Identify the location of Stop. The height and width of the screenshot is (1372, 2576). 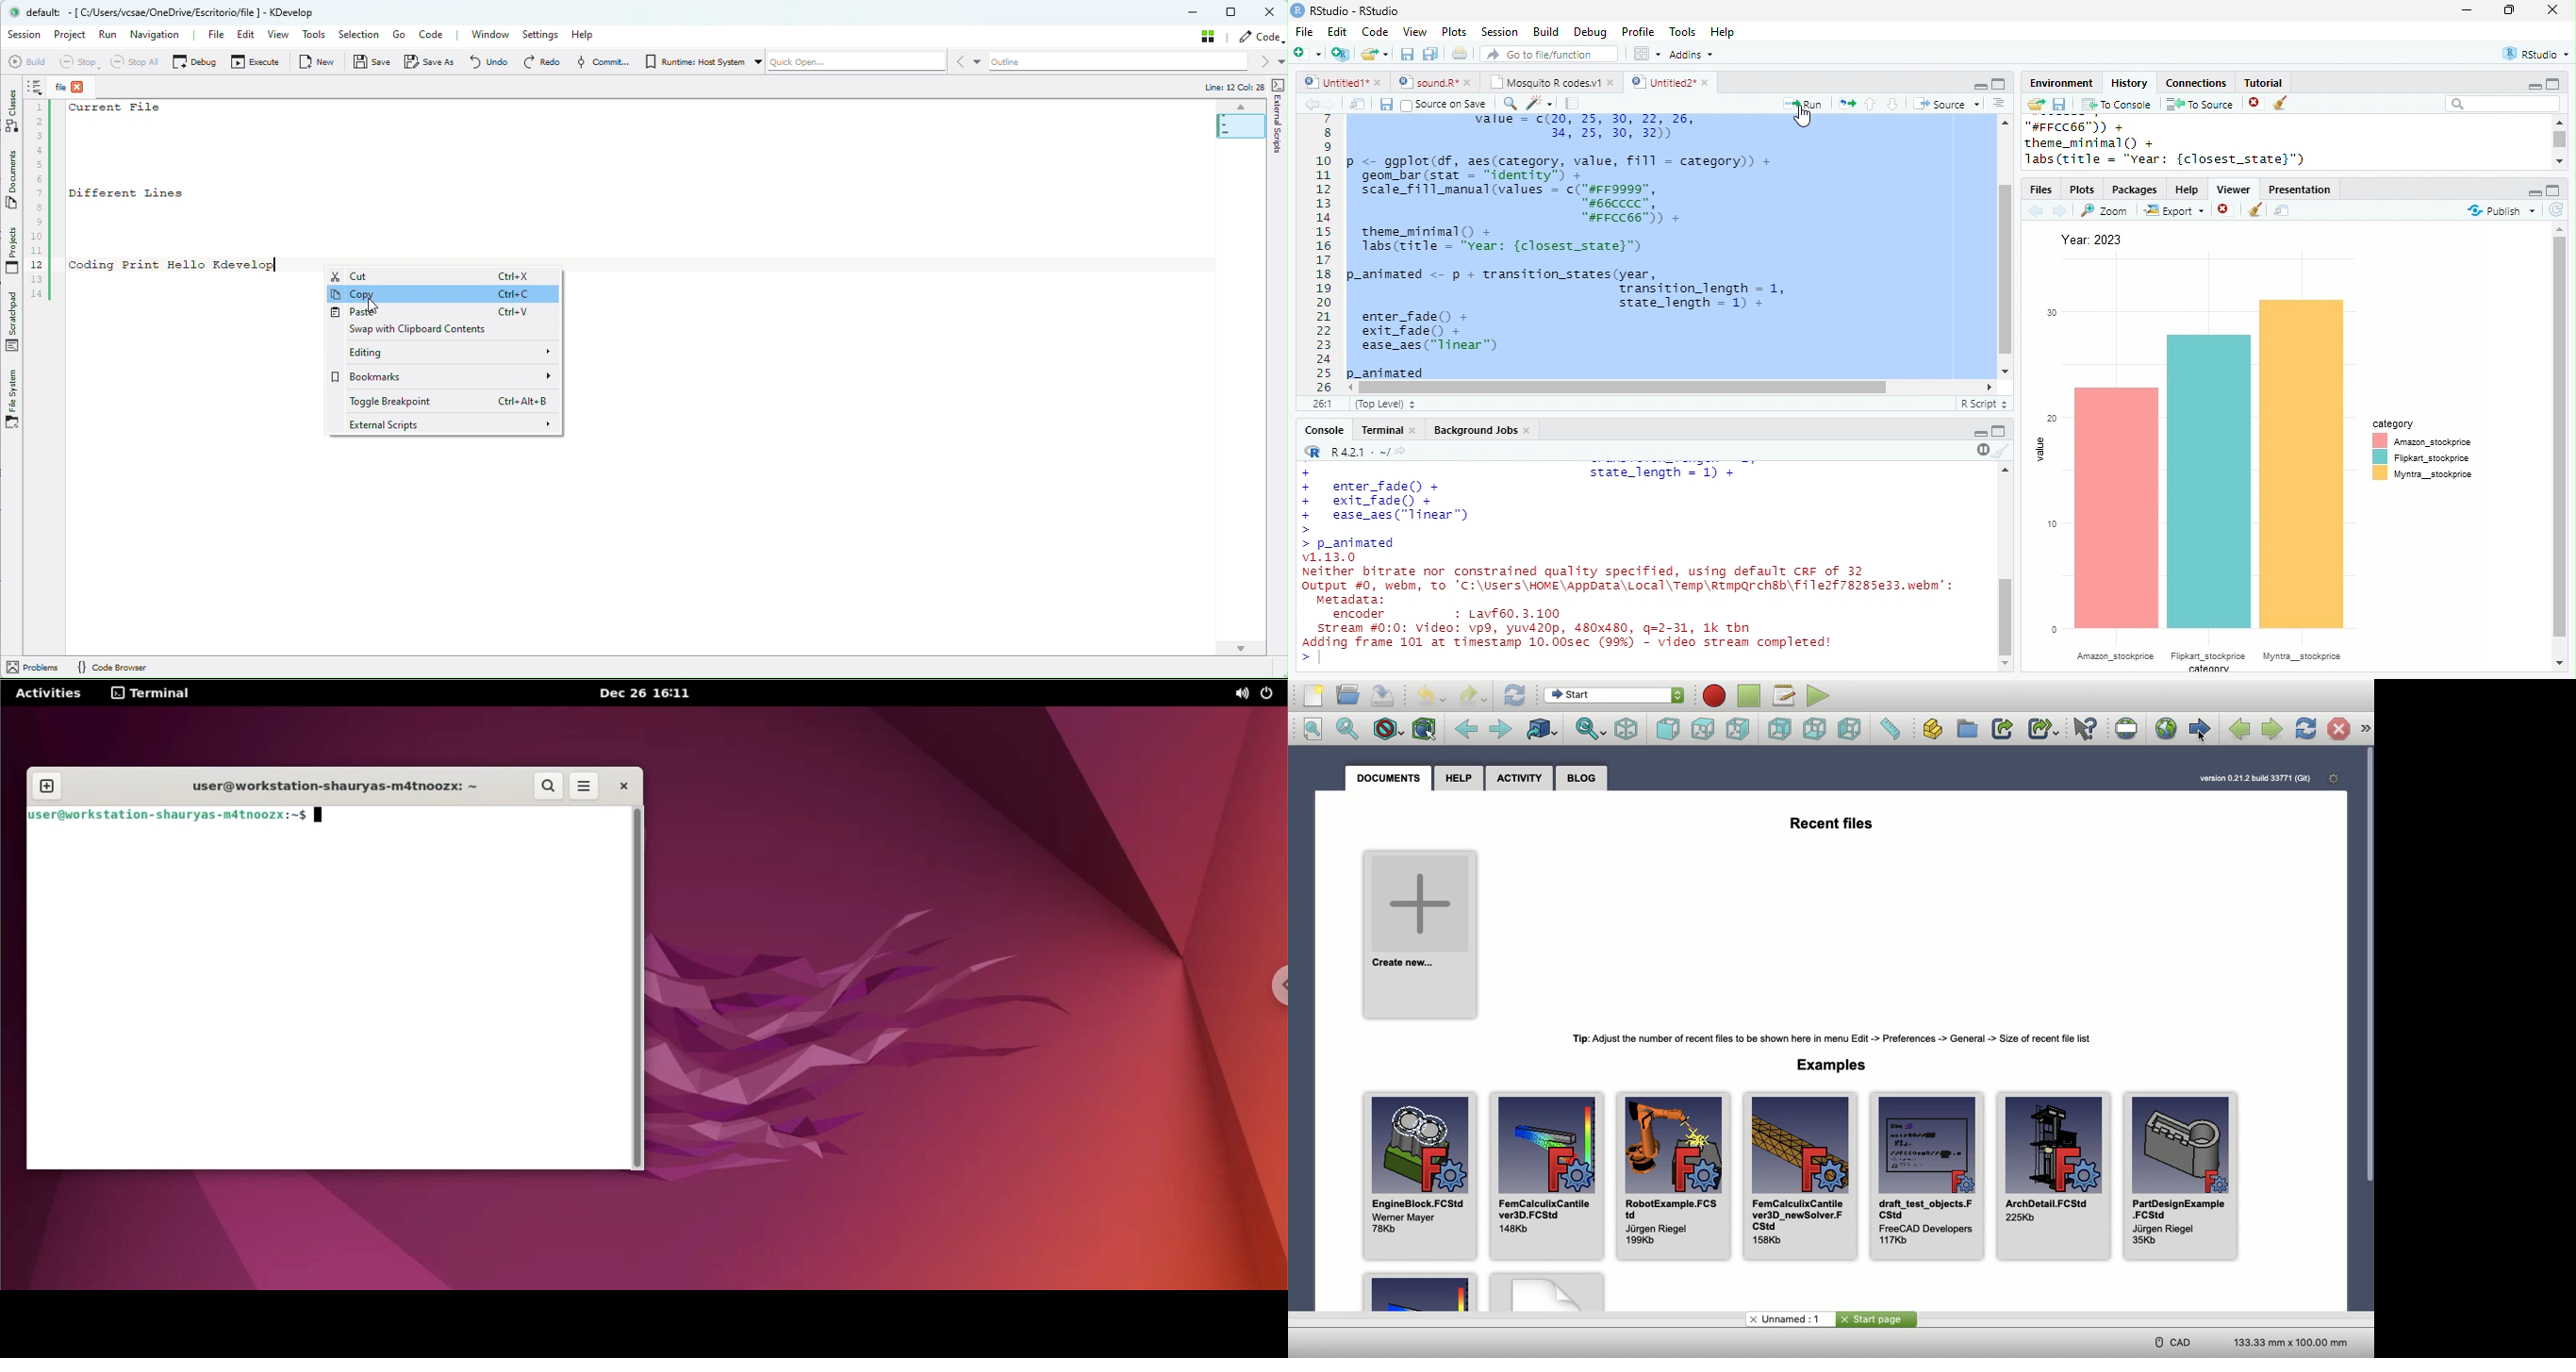
(84, 61).